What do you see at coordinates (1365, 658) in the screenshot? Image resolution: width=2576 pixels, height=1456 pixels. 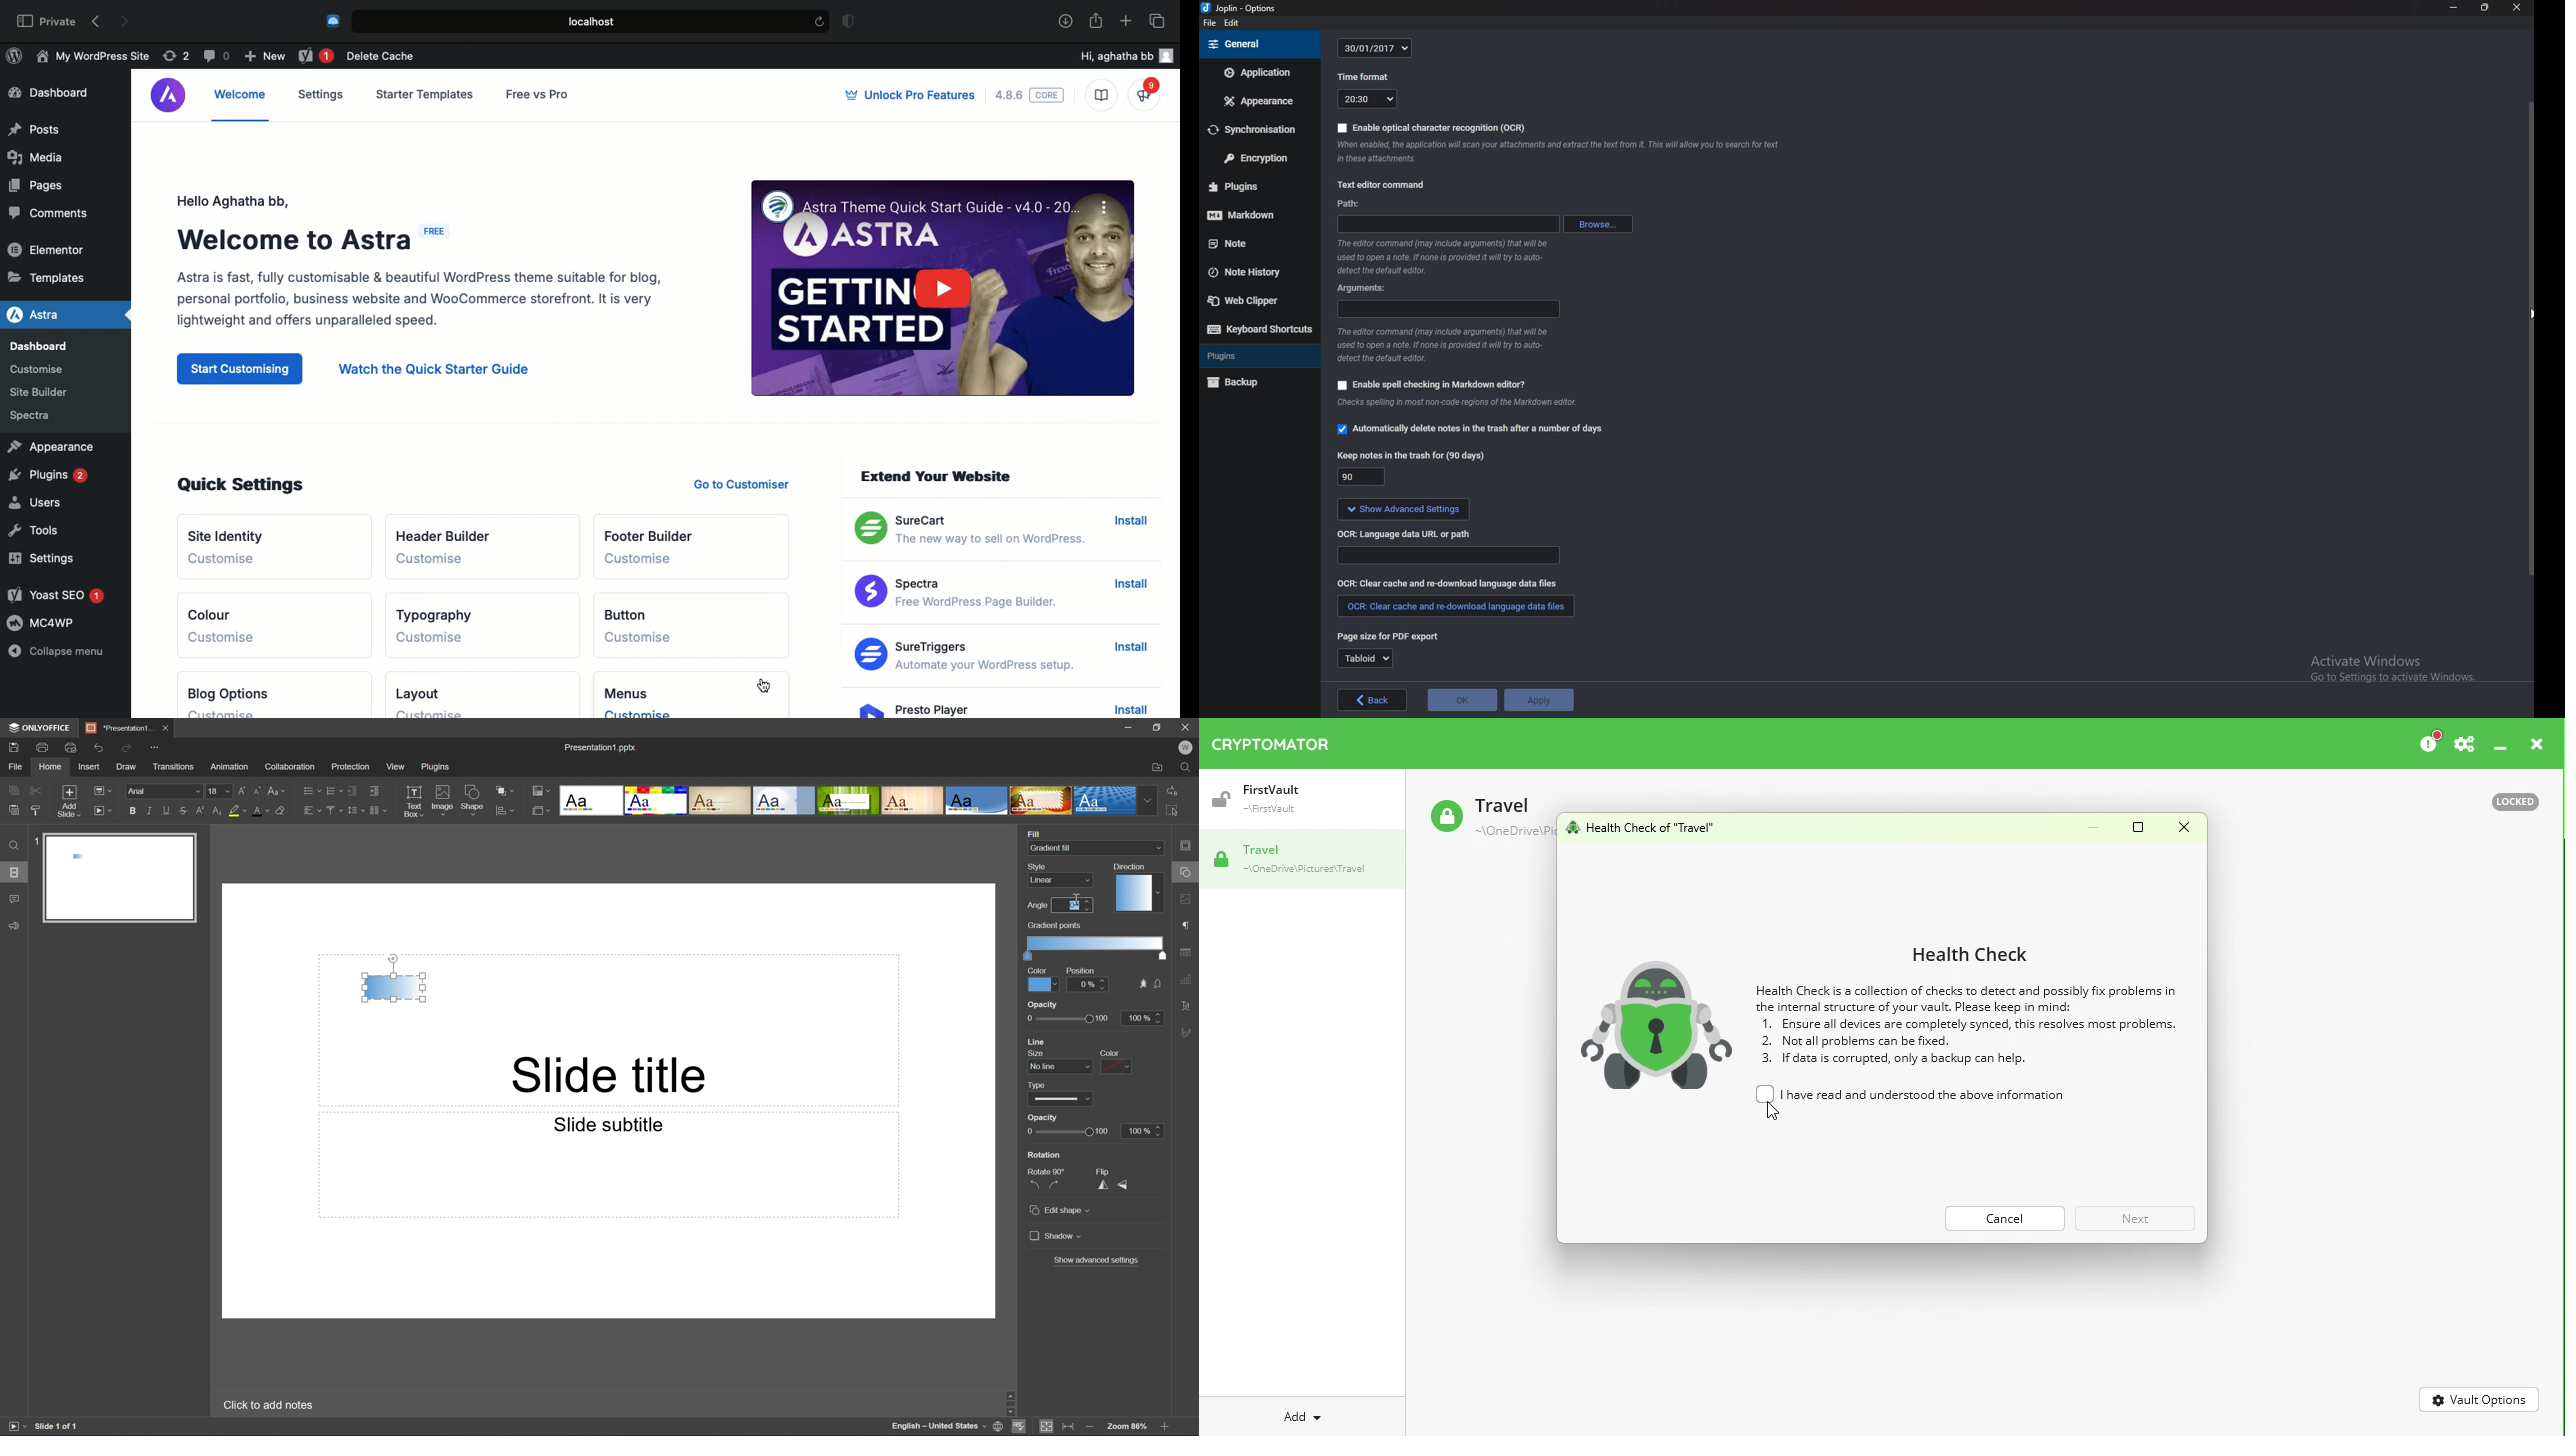 I see `tabloid` at bounding box center [1365, 658].